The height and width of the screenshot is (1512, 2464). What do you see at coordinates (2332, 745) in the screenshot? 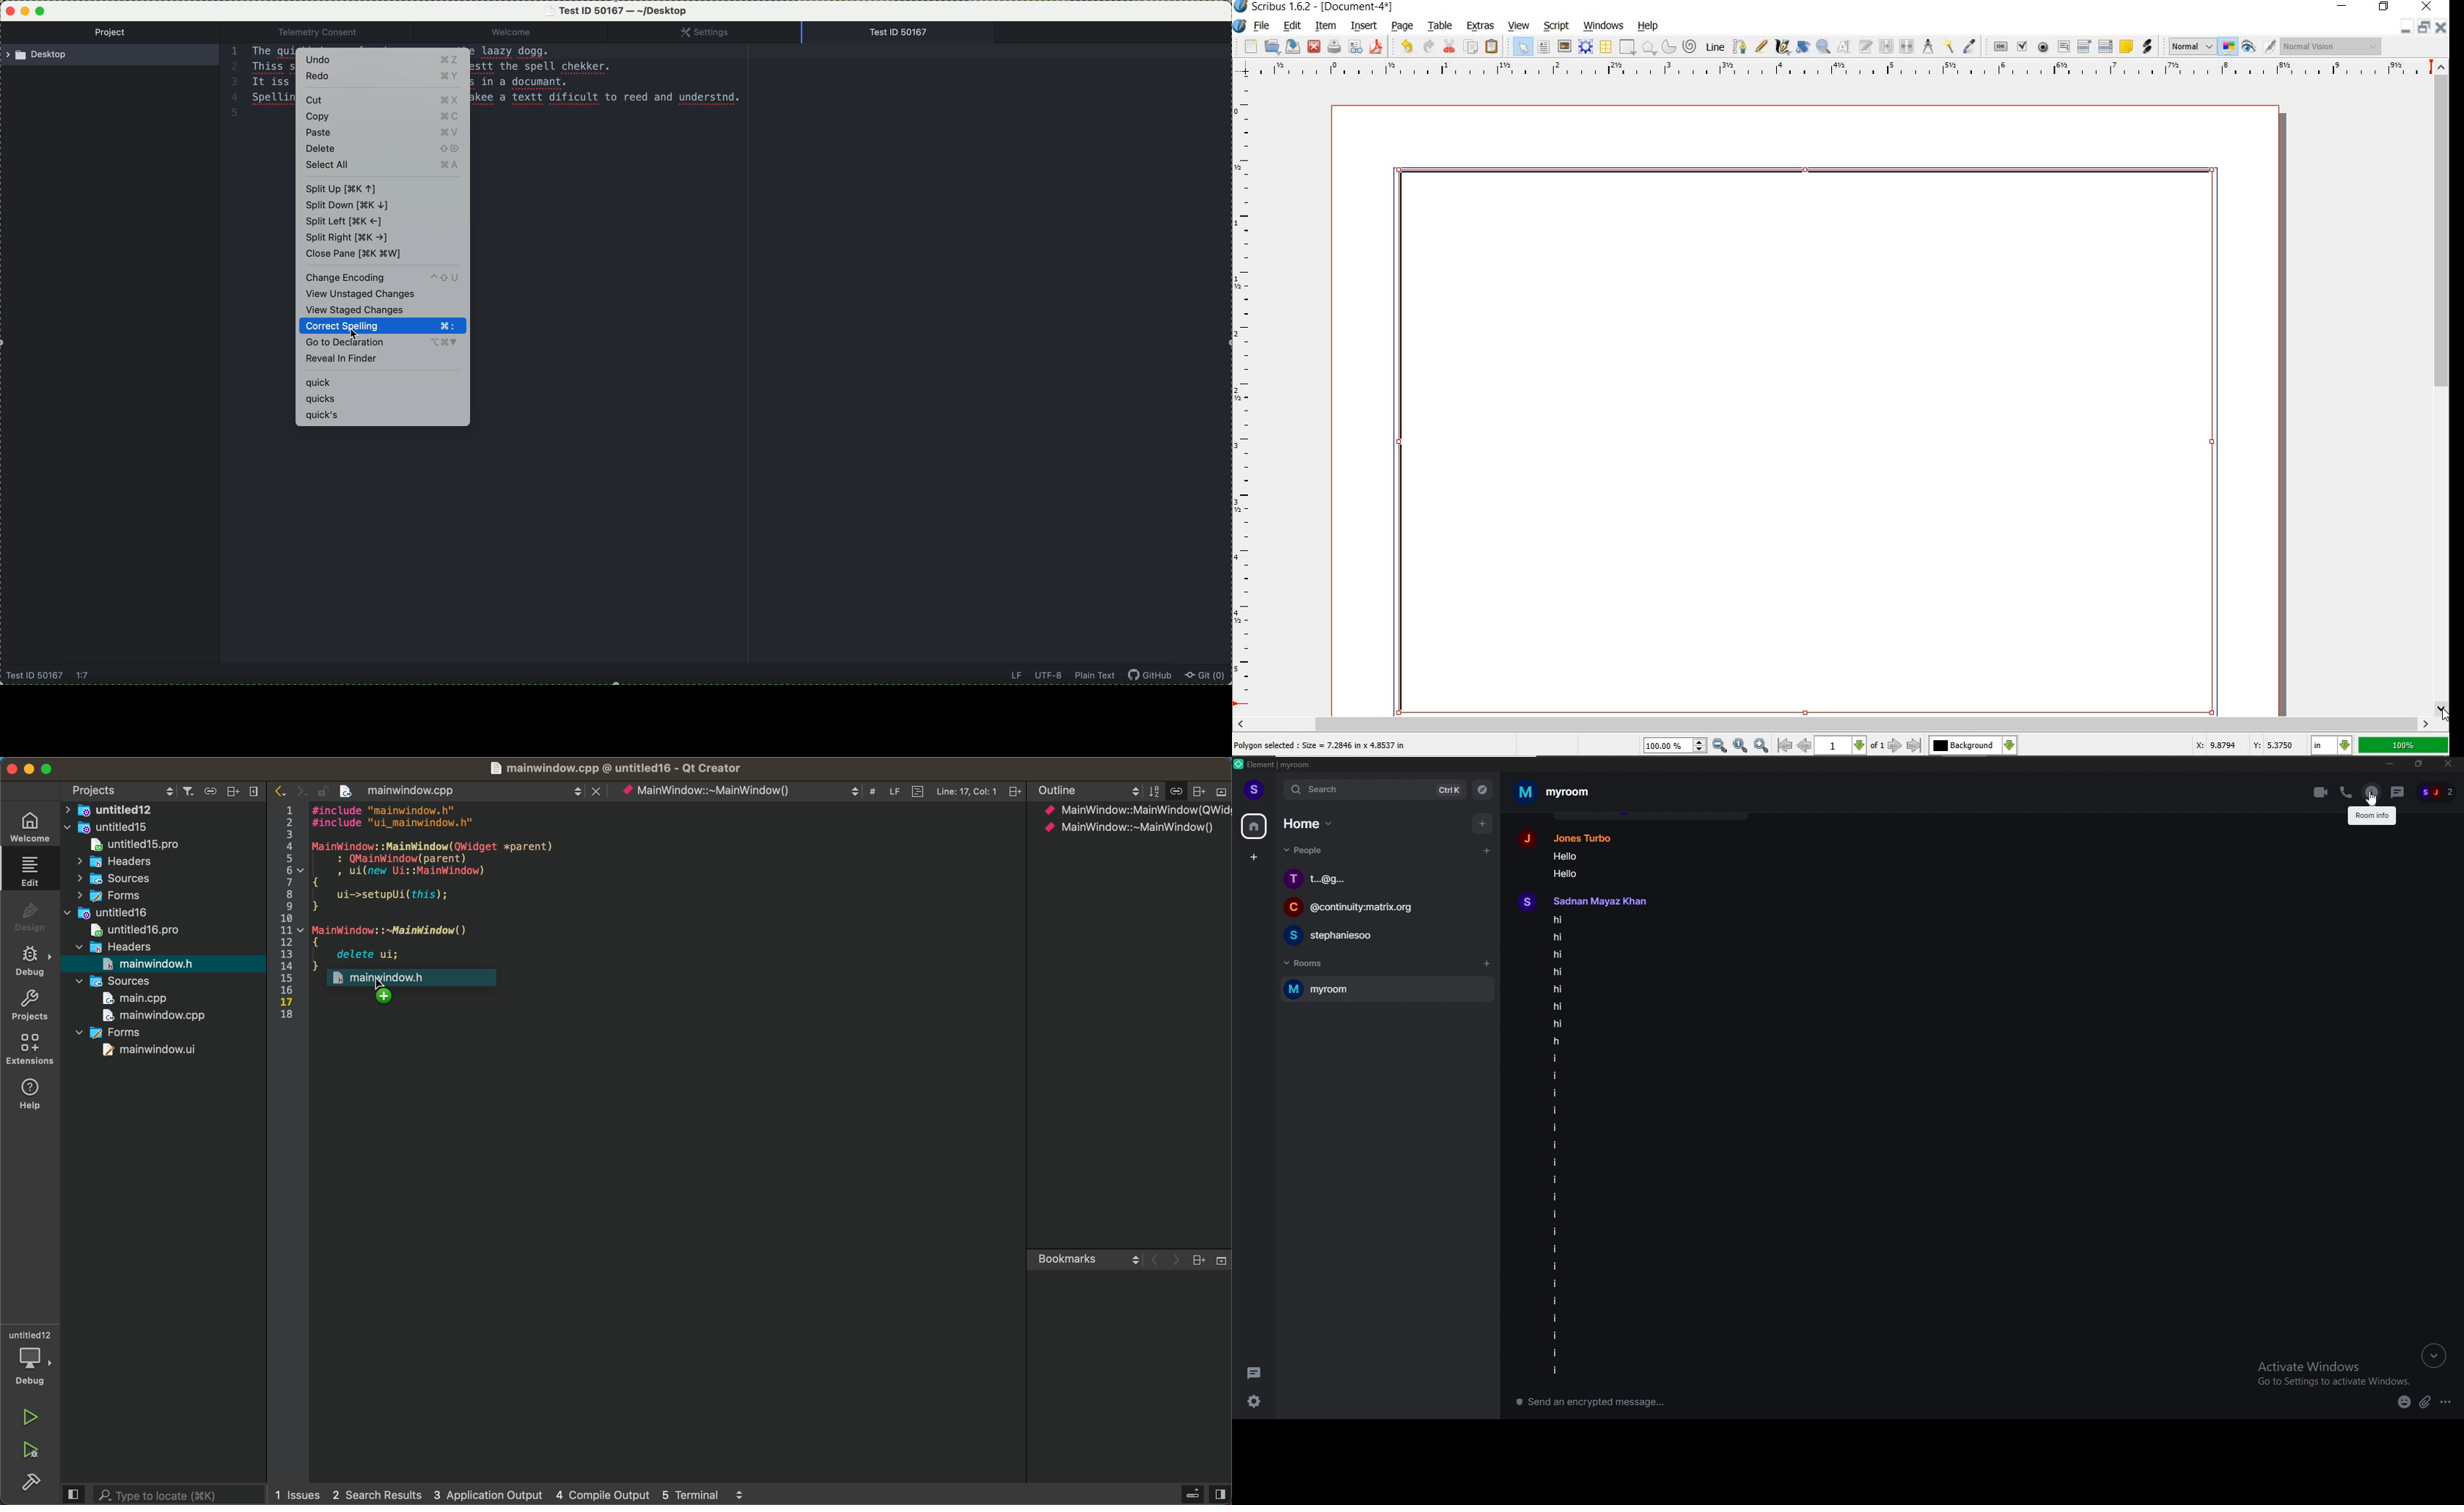
I see `in` at bounding box center [2332, 745].